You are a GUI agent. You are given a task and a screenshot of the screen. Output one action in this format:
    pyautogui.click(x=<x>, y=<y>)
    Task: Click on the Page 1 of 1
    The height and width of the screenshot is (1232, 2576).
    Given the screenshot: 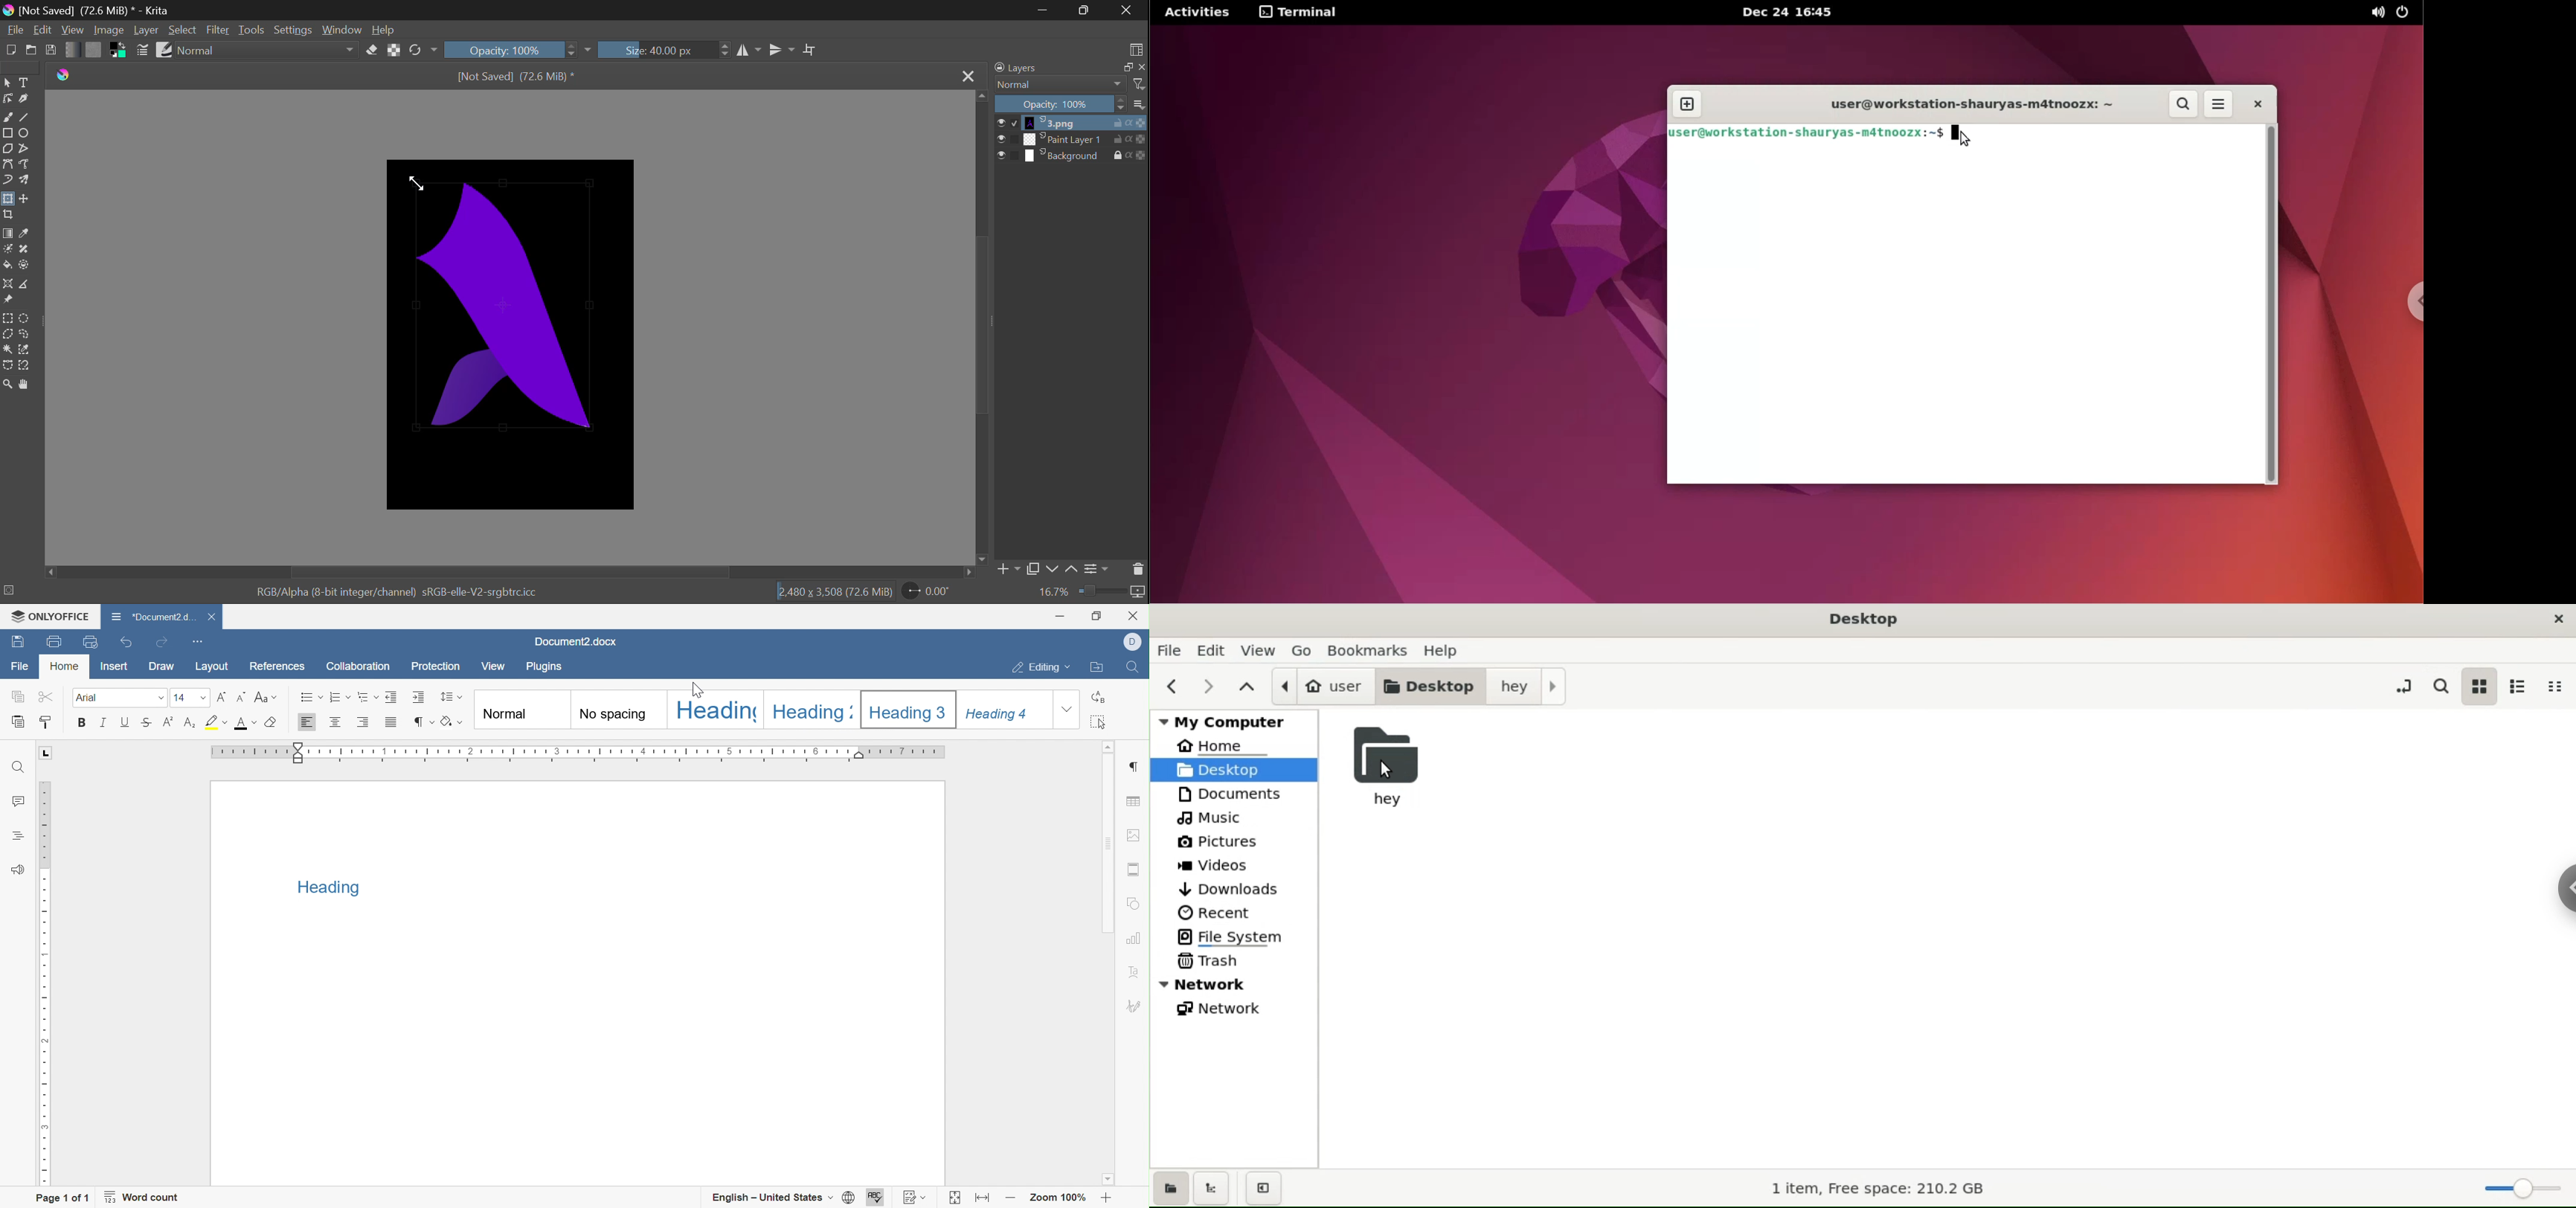 What is the action you would take?
    pyautogui.click(x=62, y=1198)
    